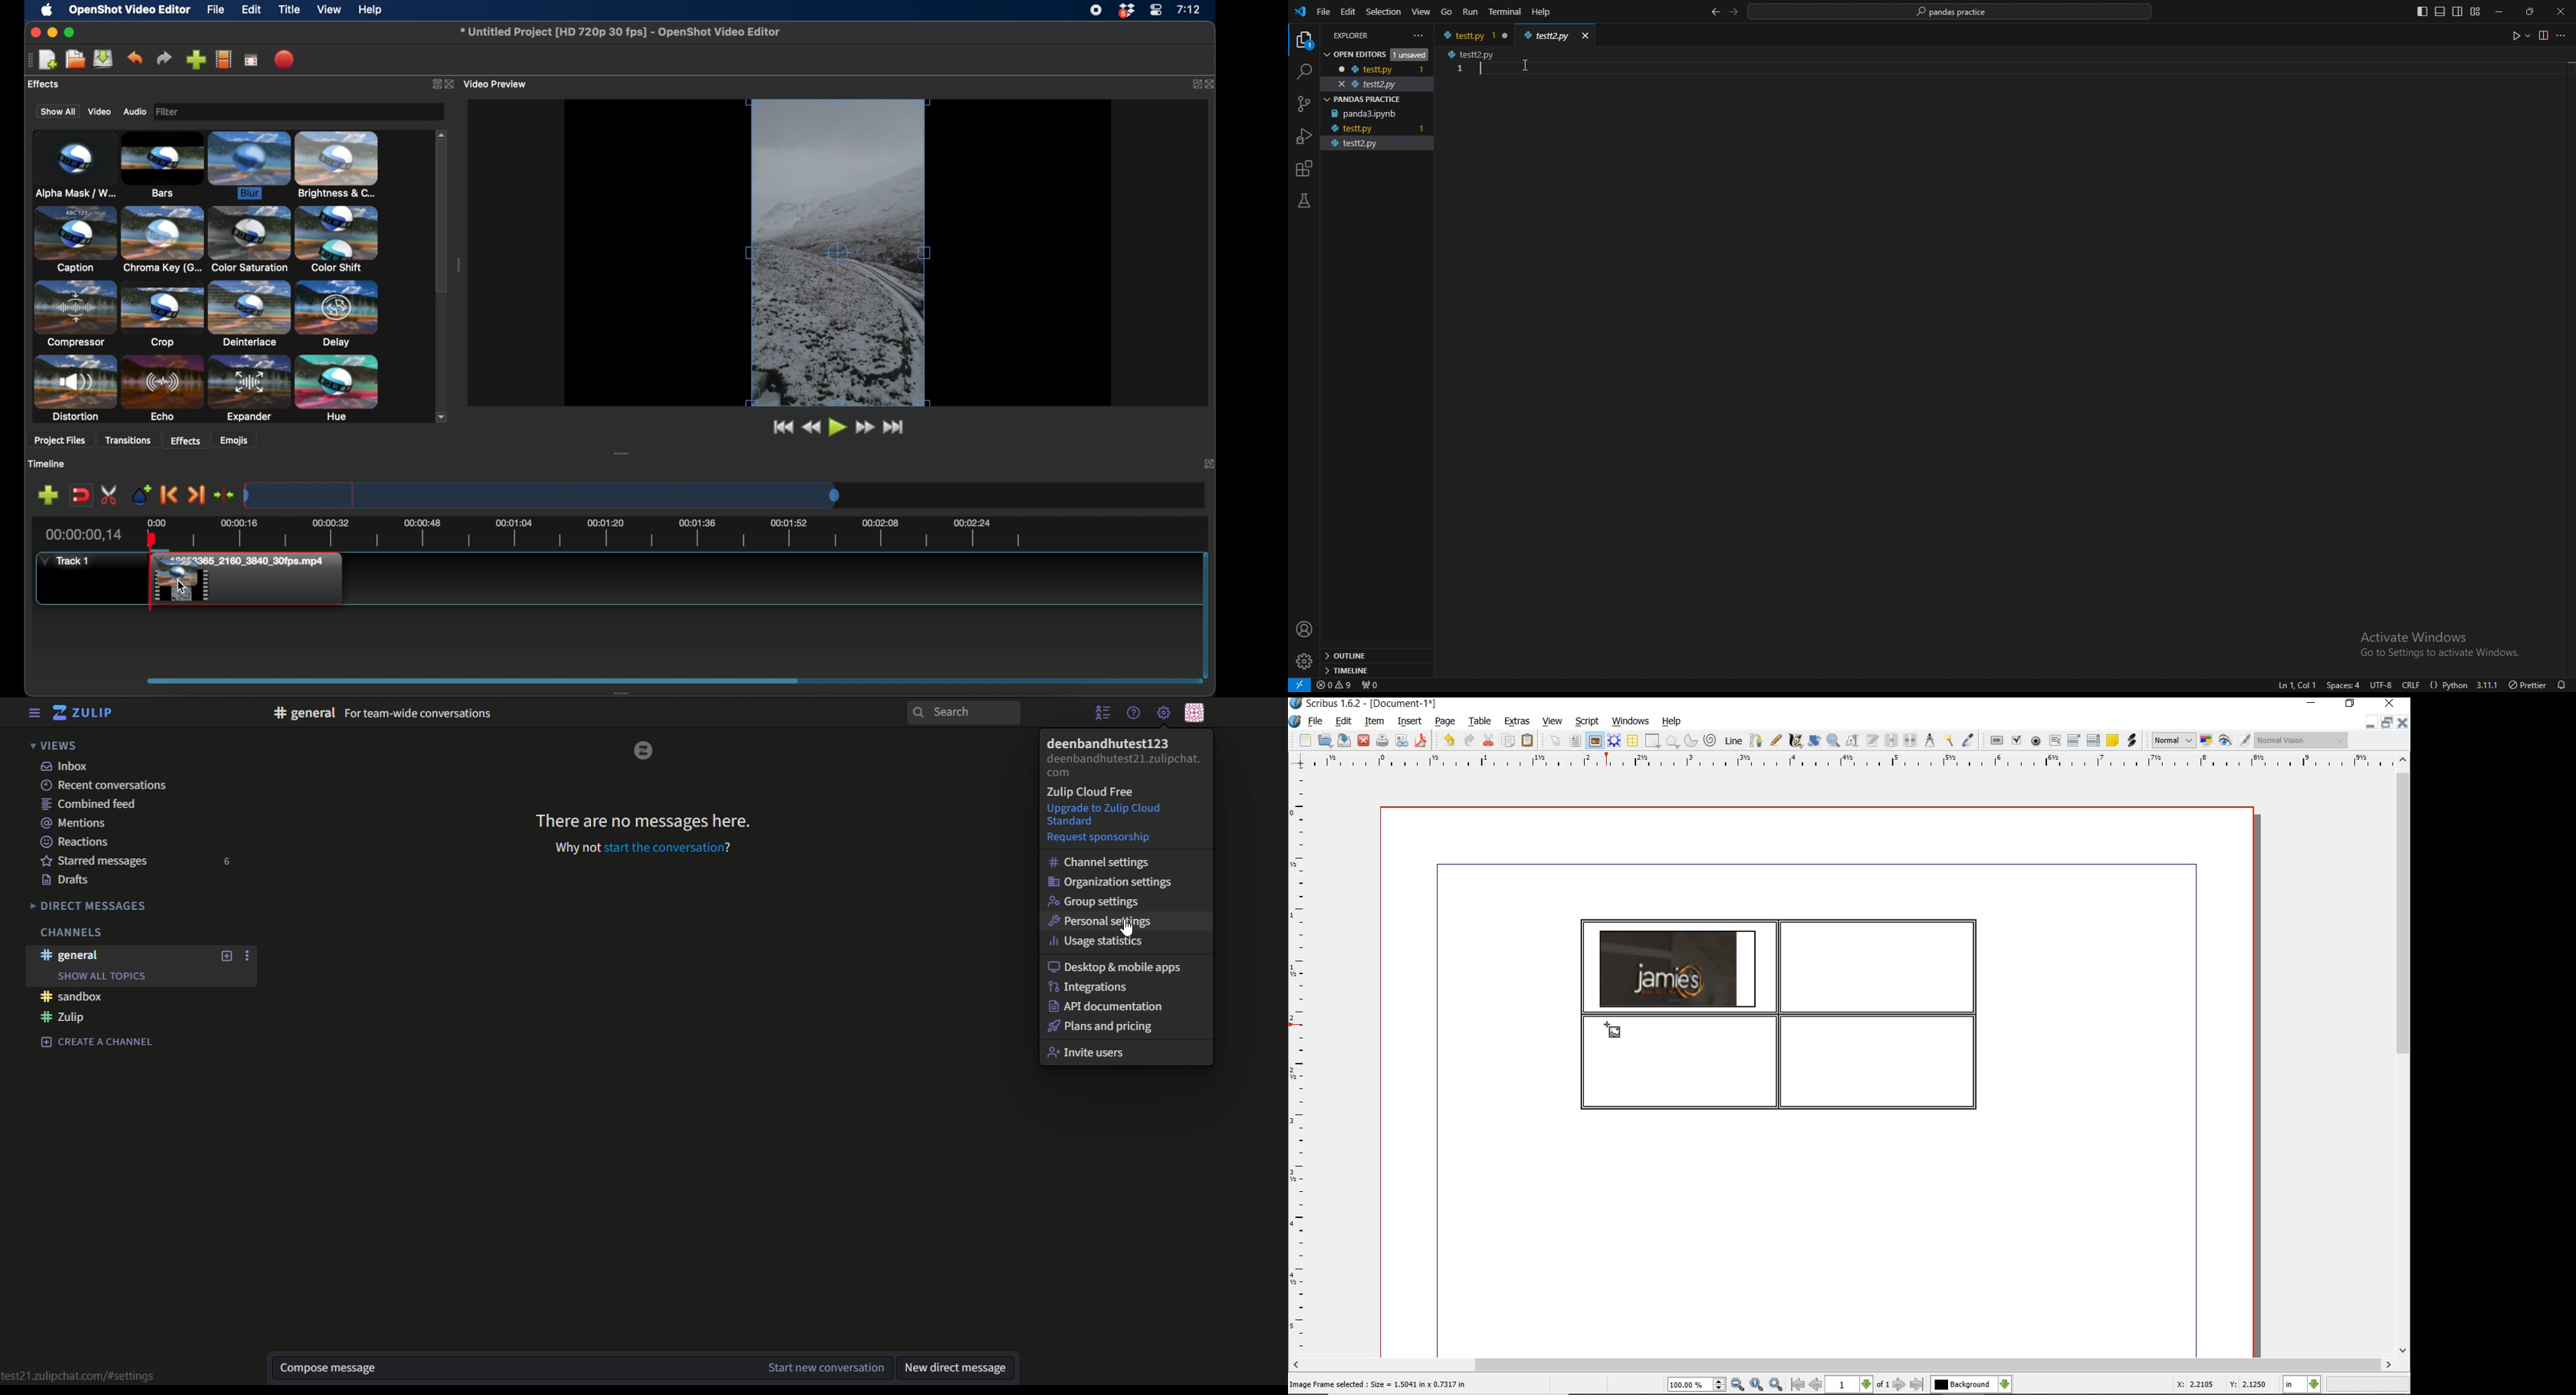 The image size is (2576, 1400). What do you see at coordinates (1094, 792) in the screenshot?
I see `Zulip cloud free` at bounding box center [1094, 792].